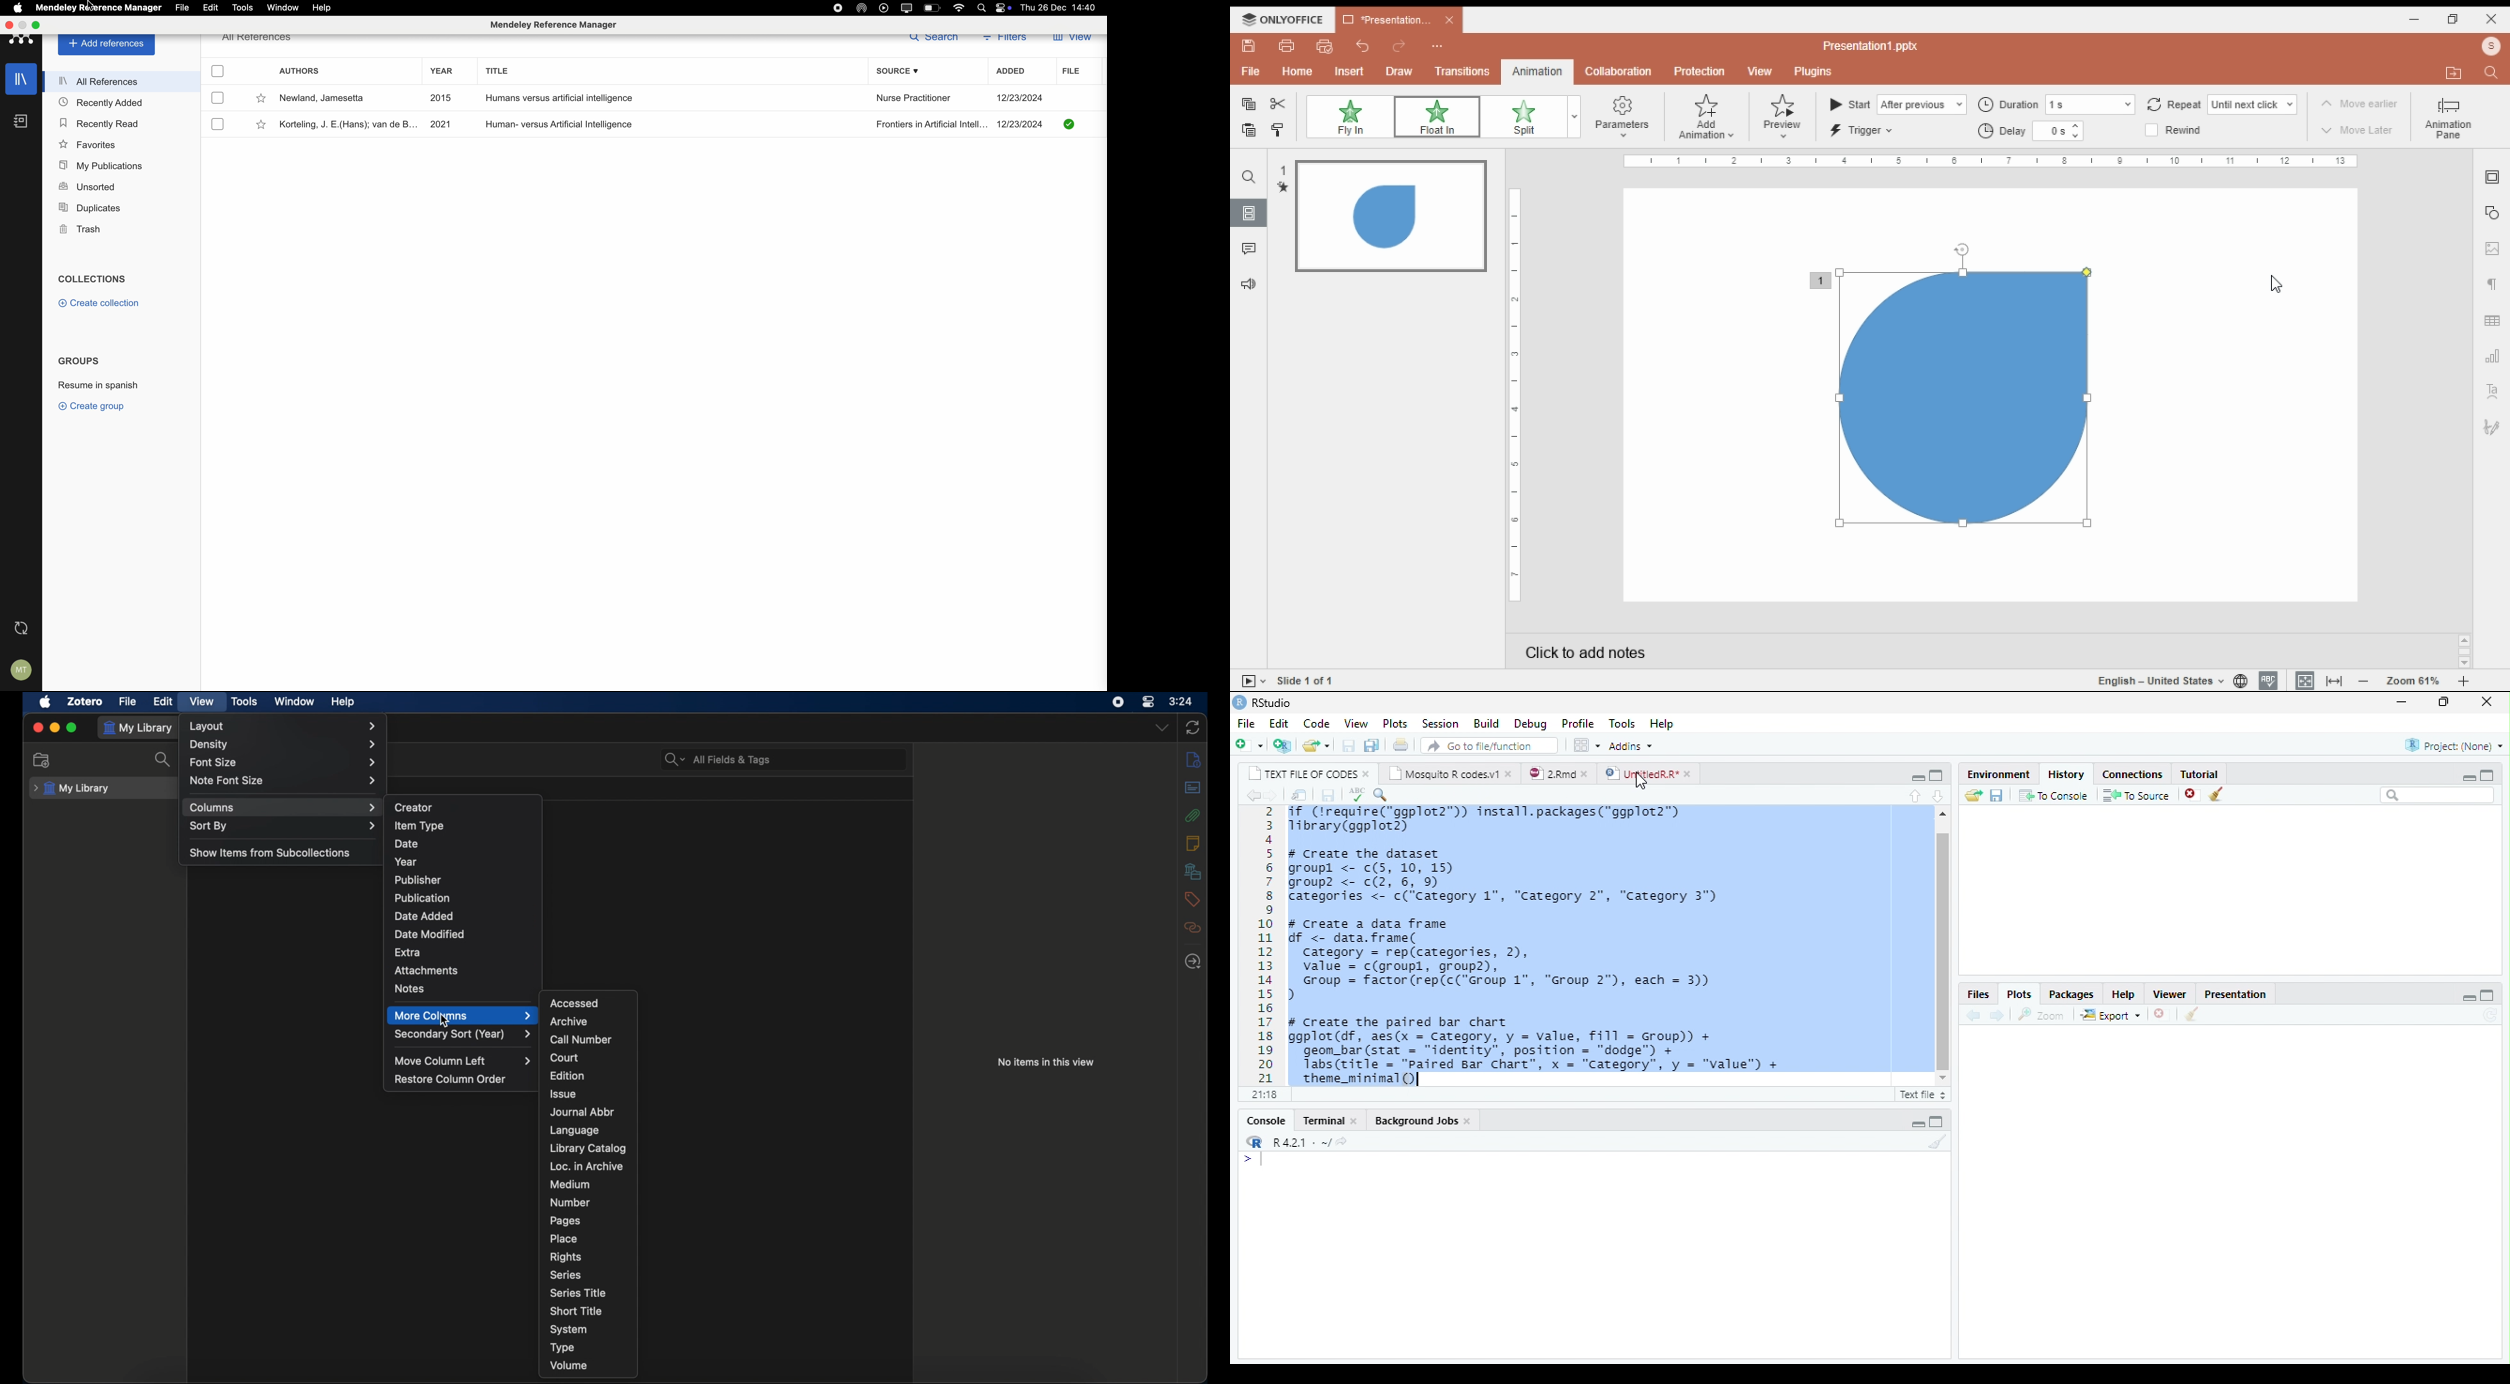 This screenshot has width=2520, height=1400. What do you see at coordinates (2415, 20) in the screenshot?
I see `minimize` at bounding box center [2415, 20].